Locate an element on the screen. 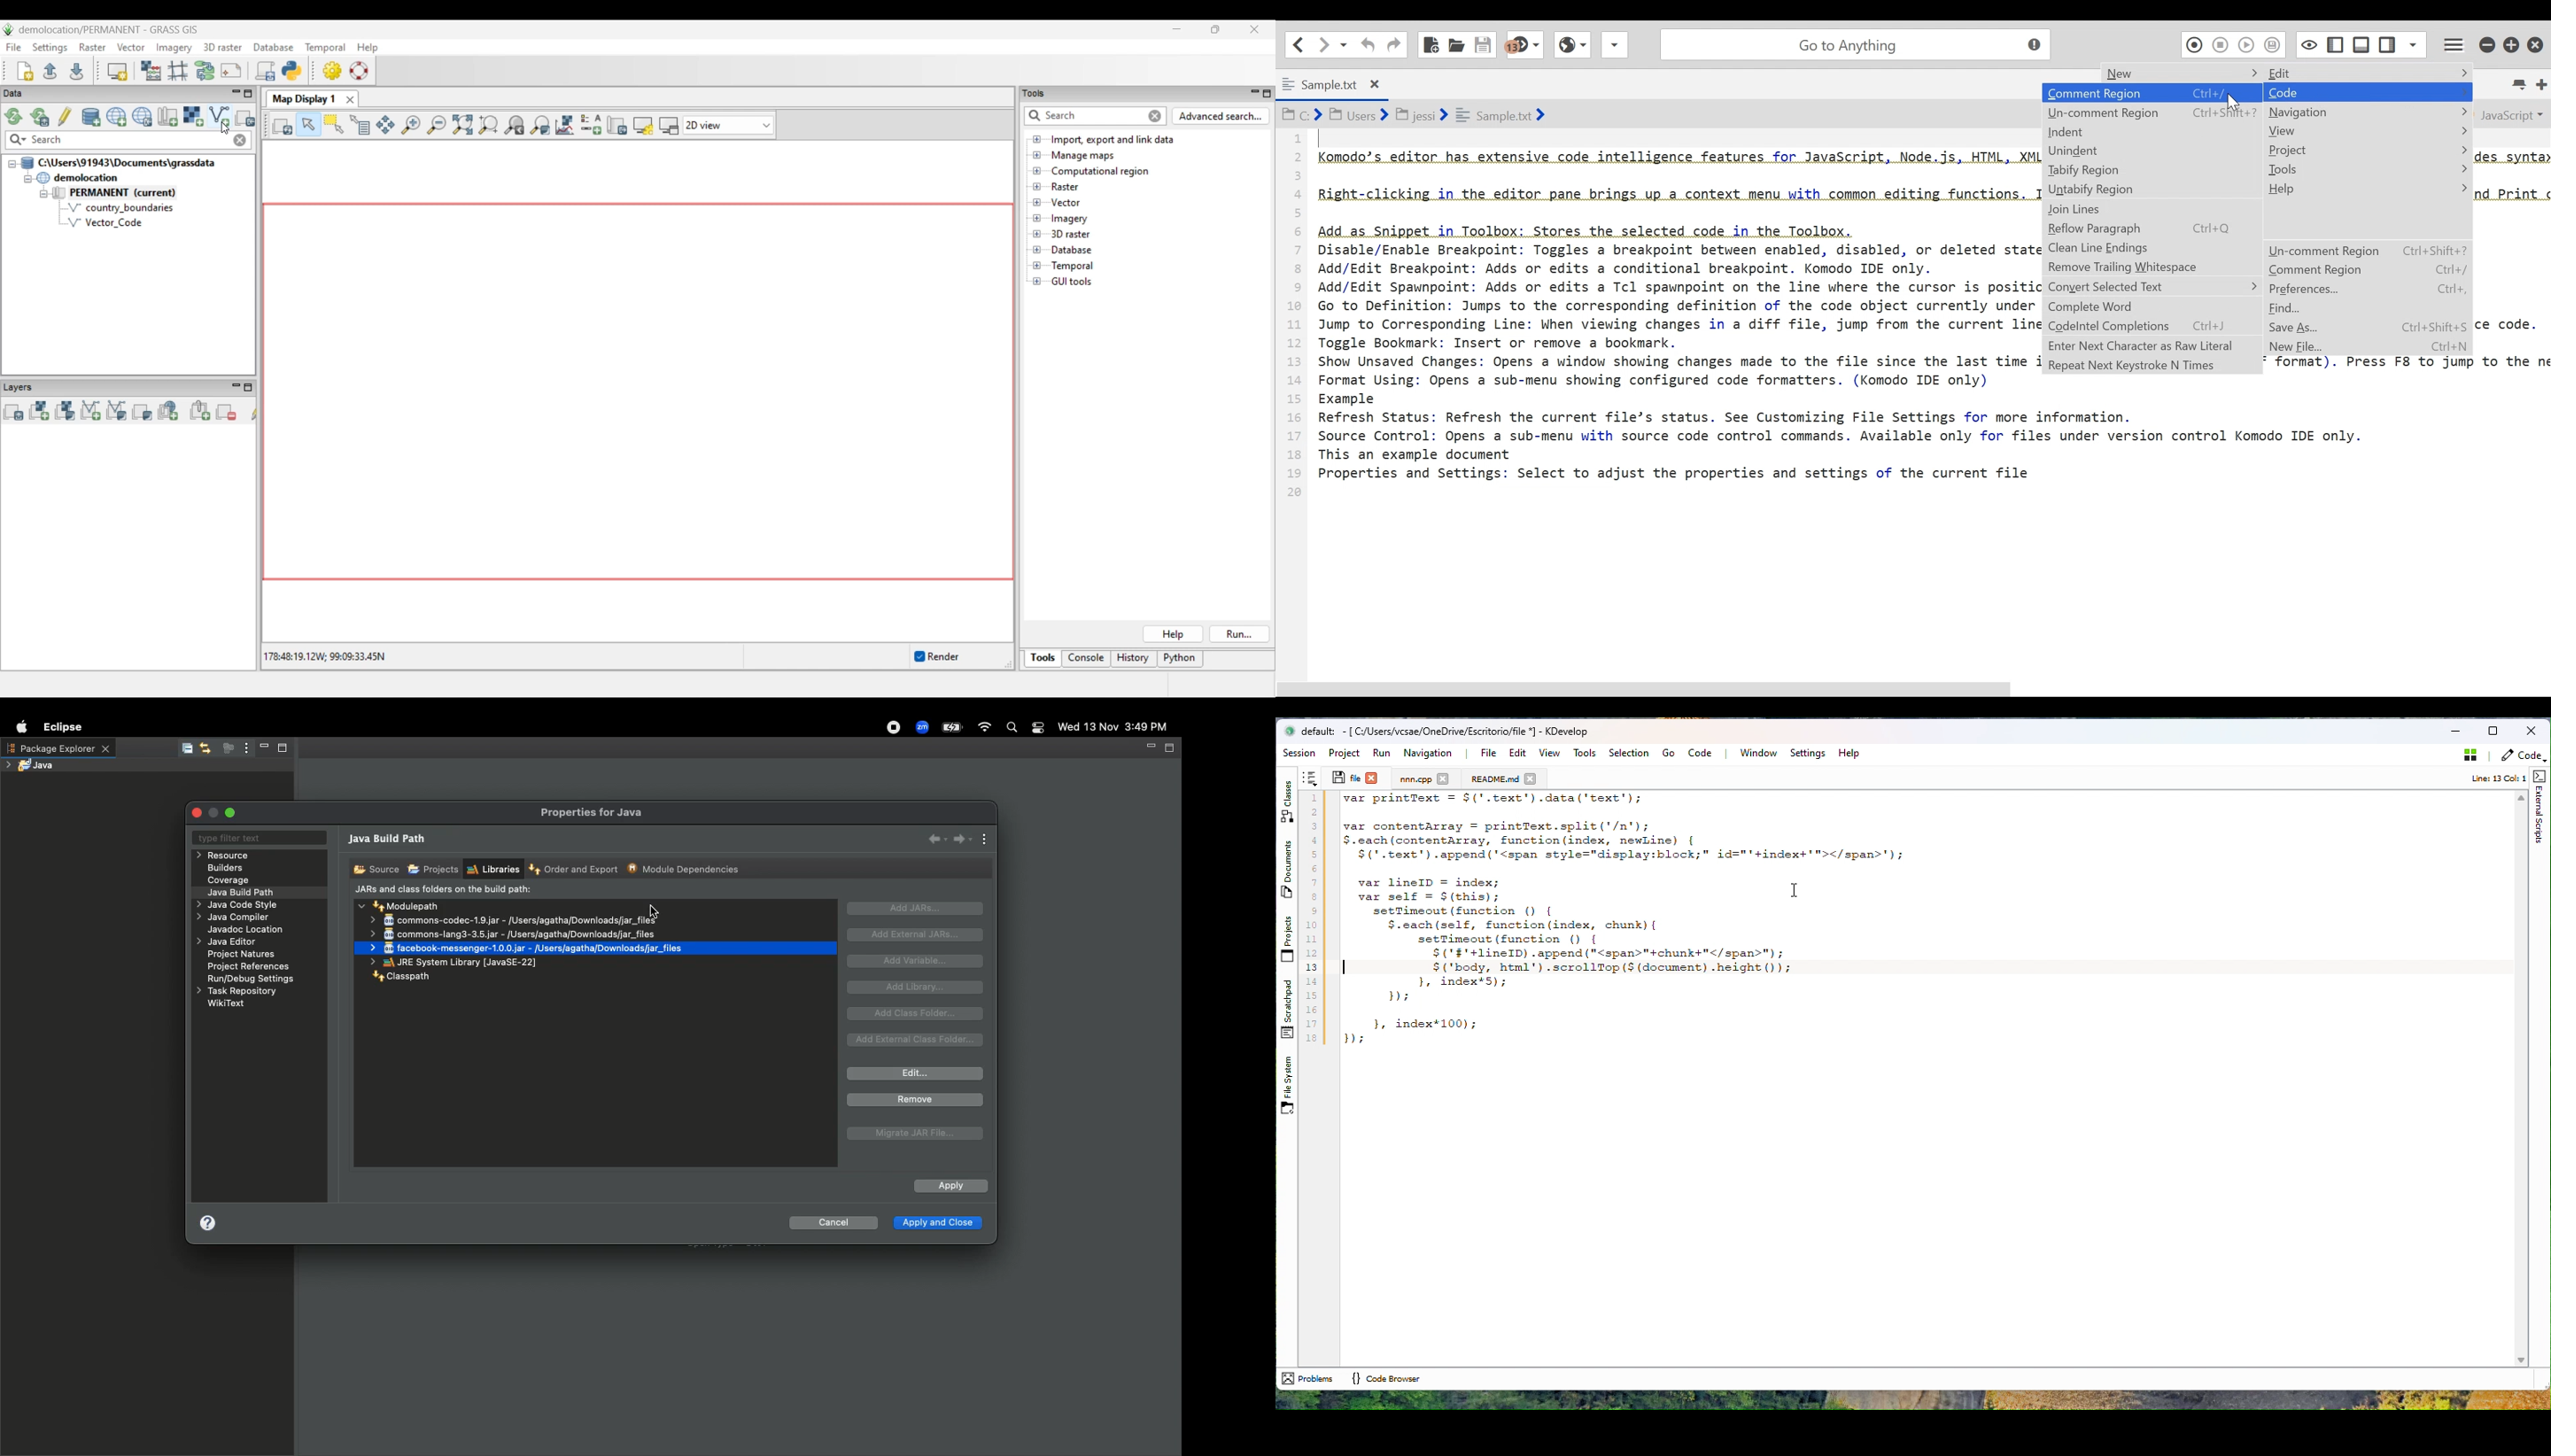 The width and height of the screenshot is (2576, 1456). Project natures is located at coordinates (245, 956).